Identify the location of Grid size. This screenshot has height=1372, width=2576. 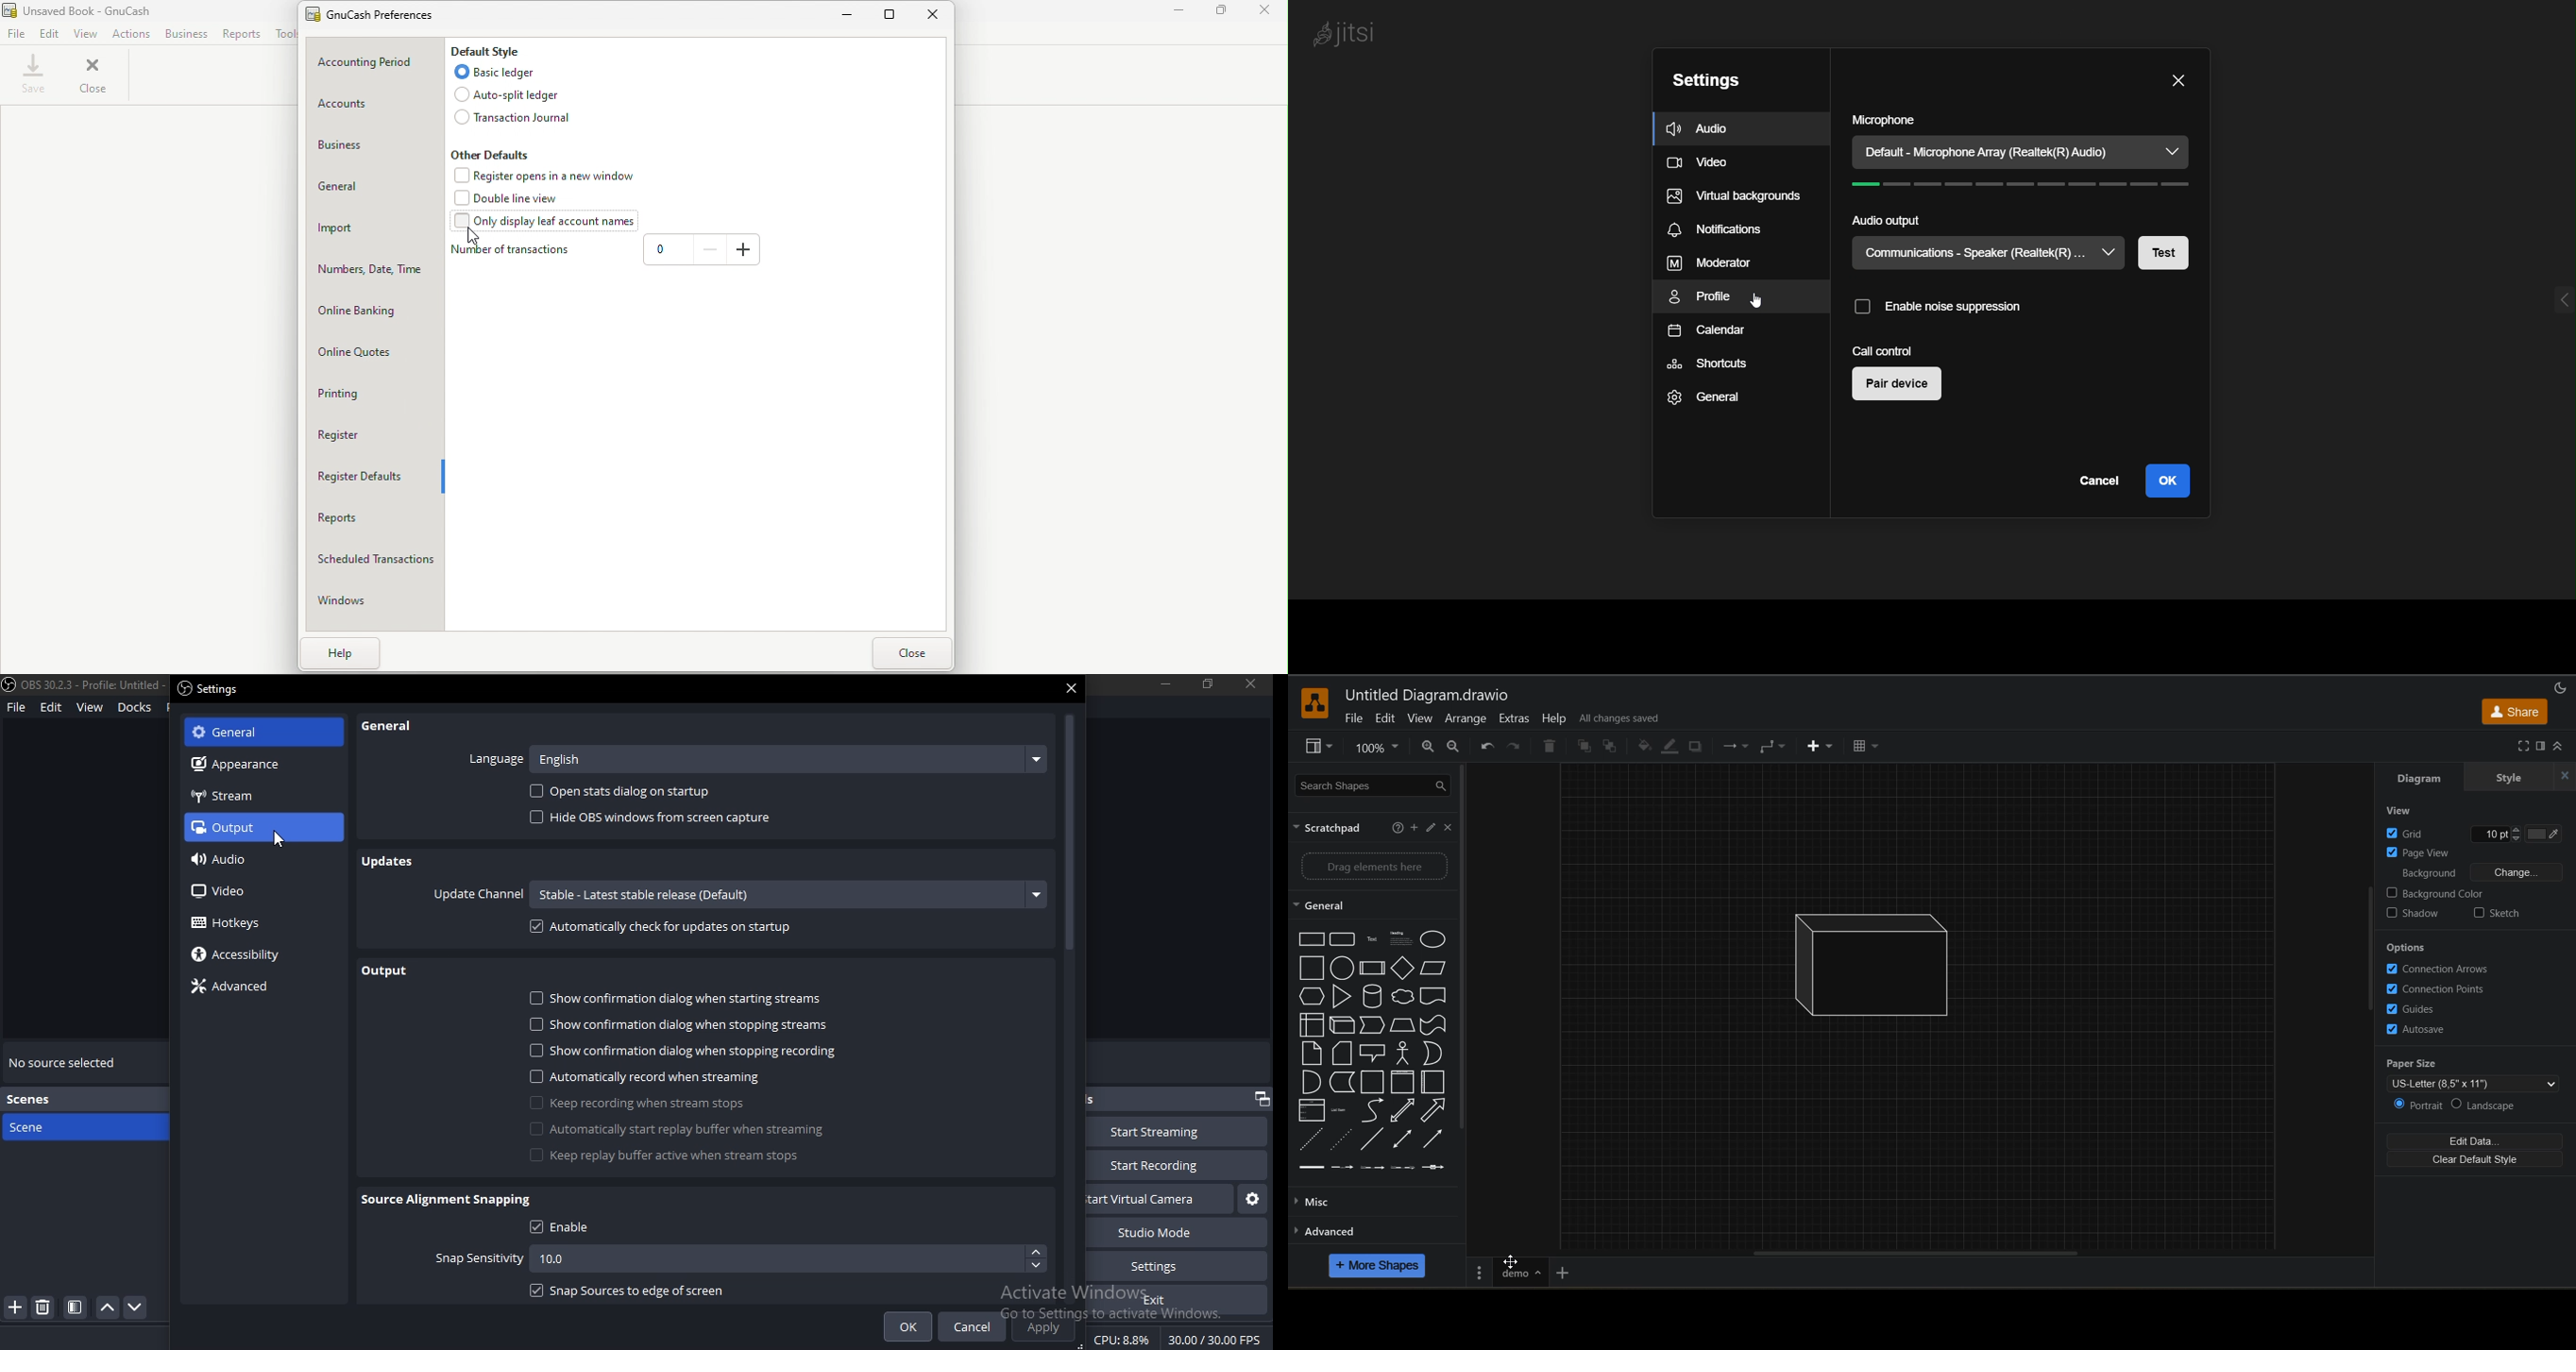
(2493, 834).